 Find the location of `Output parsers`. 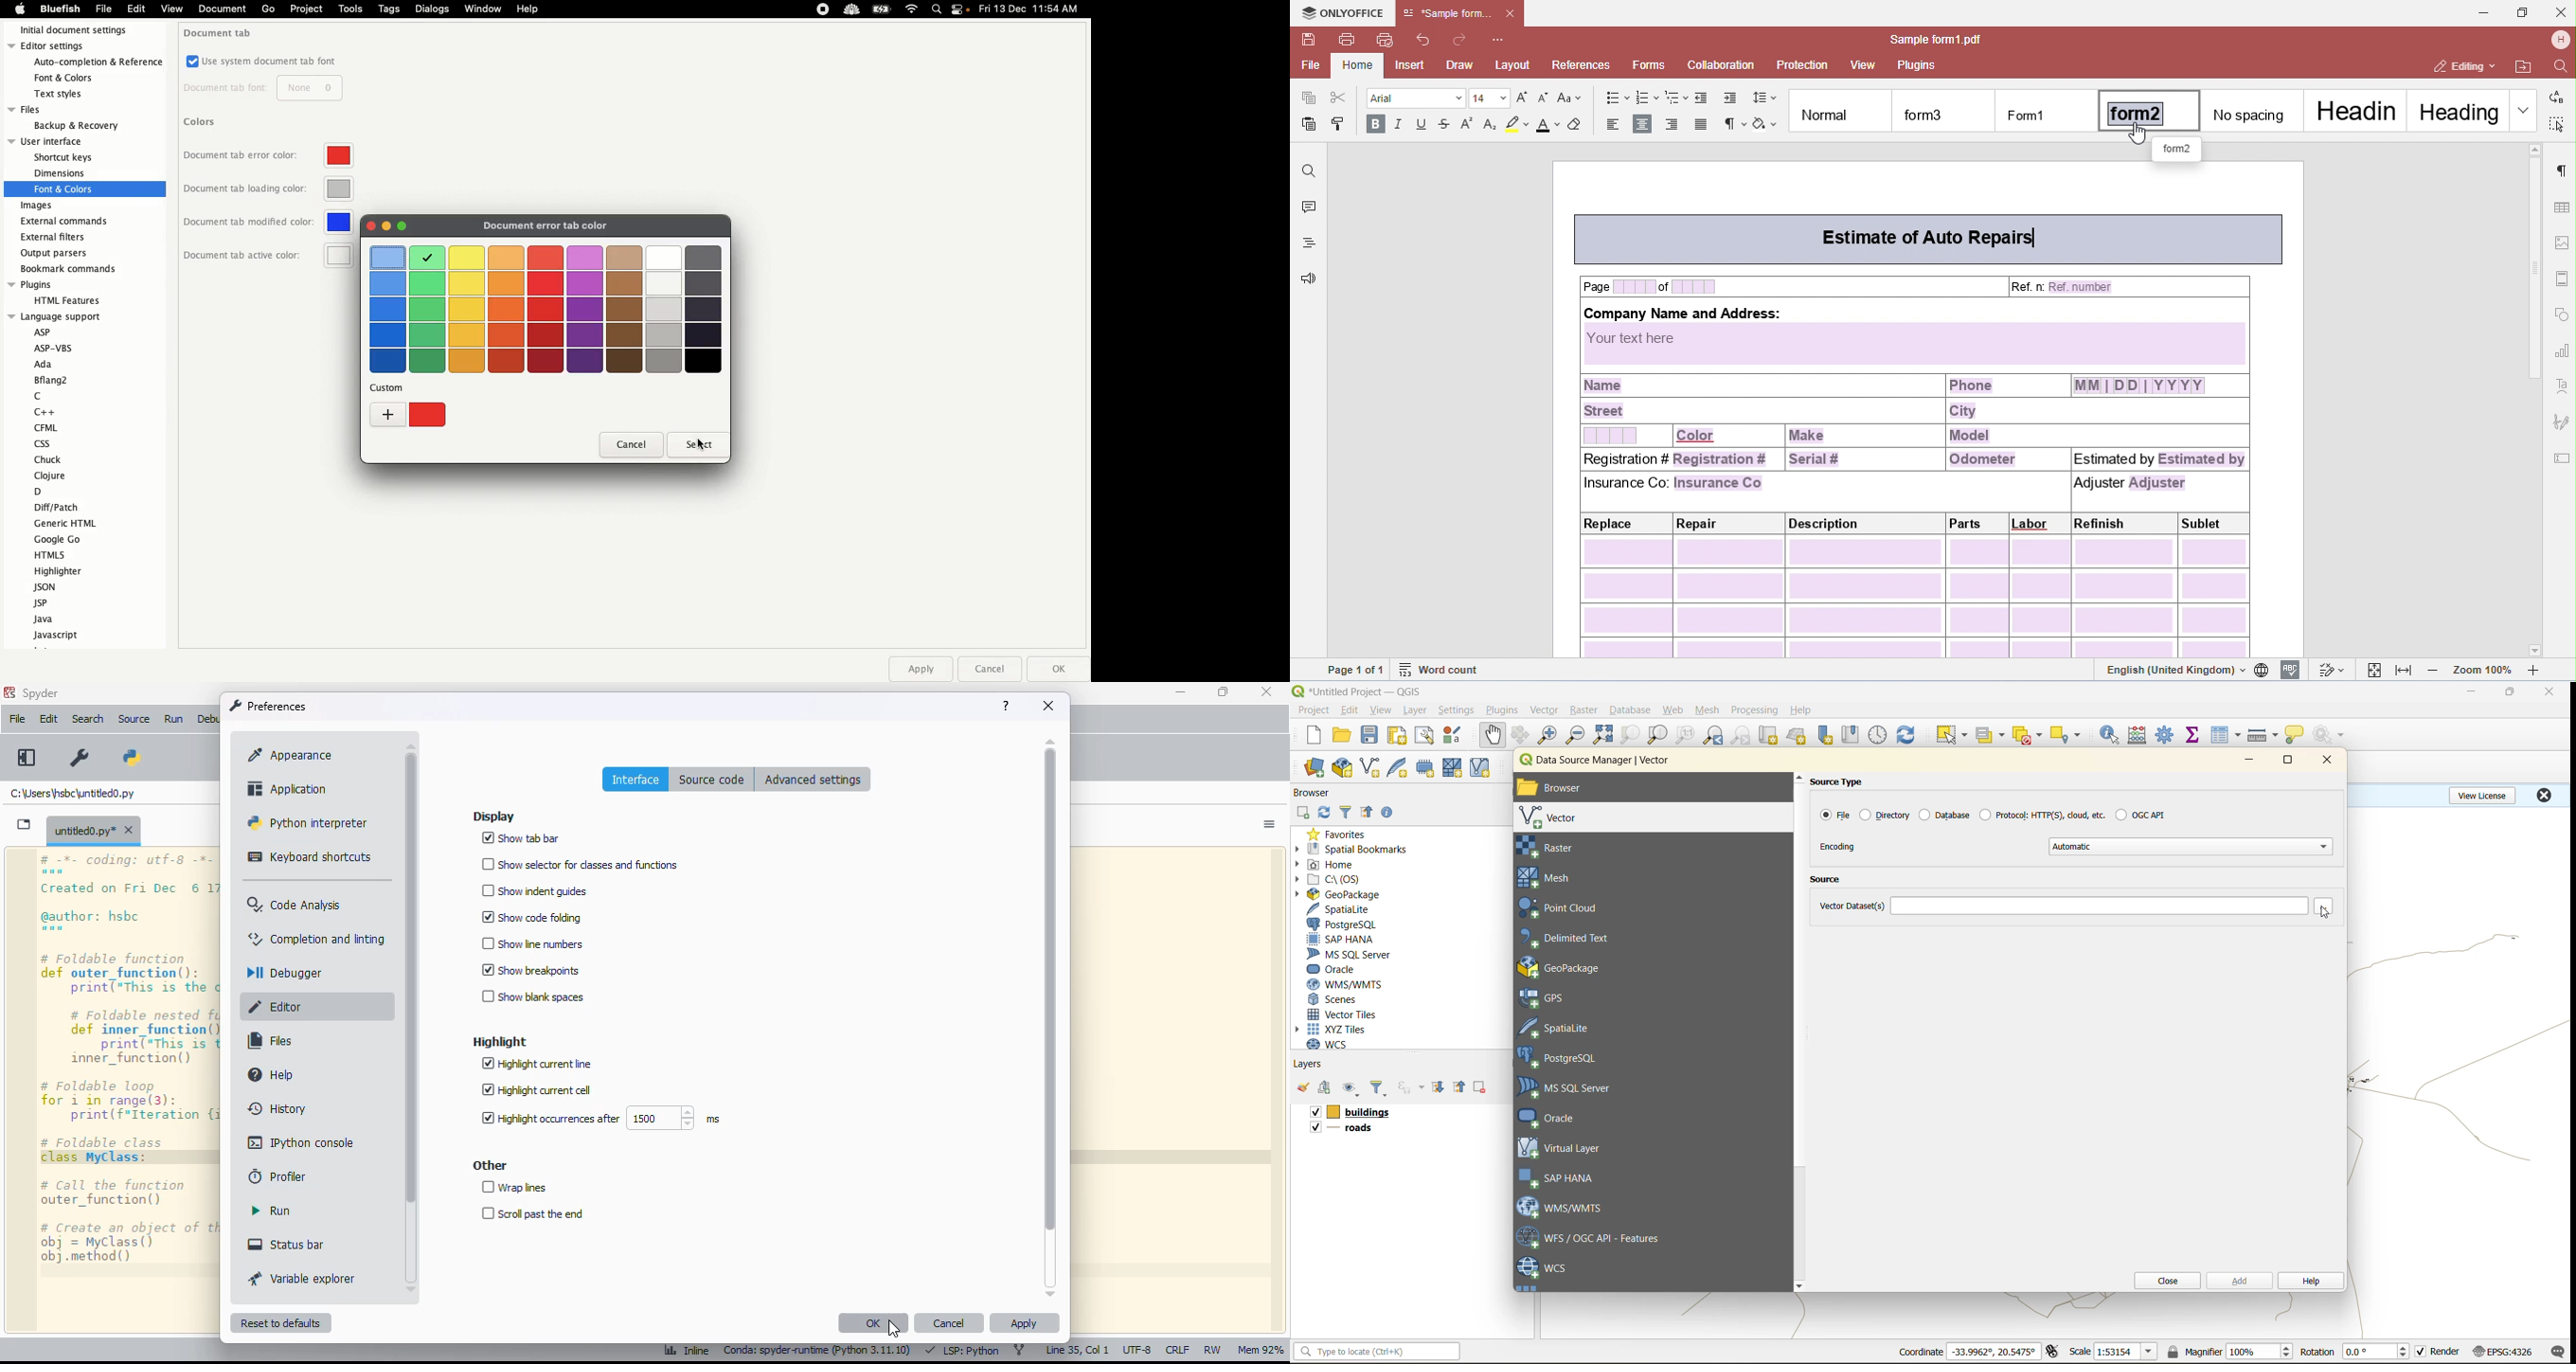

Output parsers is located at coordinates (58, 253).